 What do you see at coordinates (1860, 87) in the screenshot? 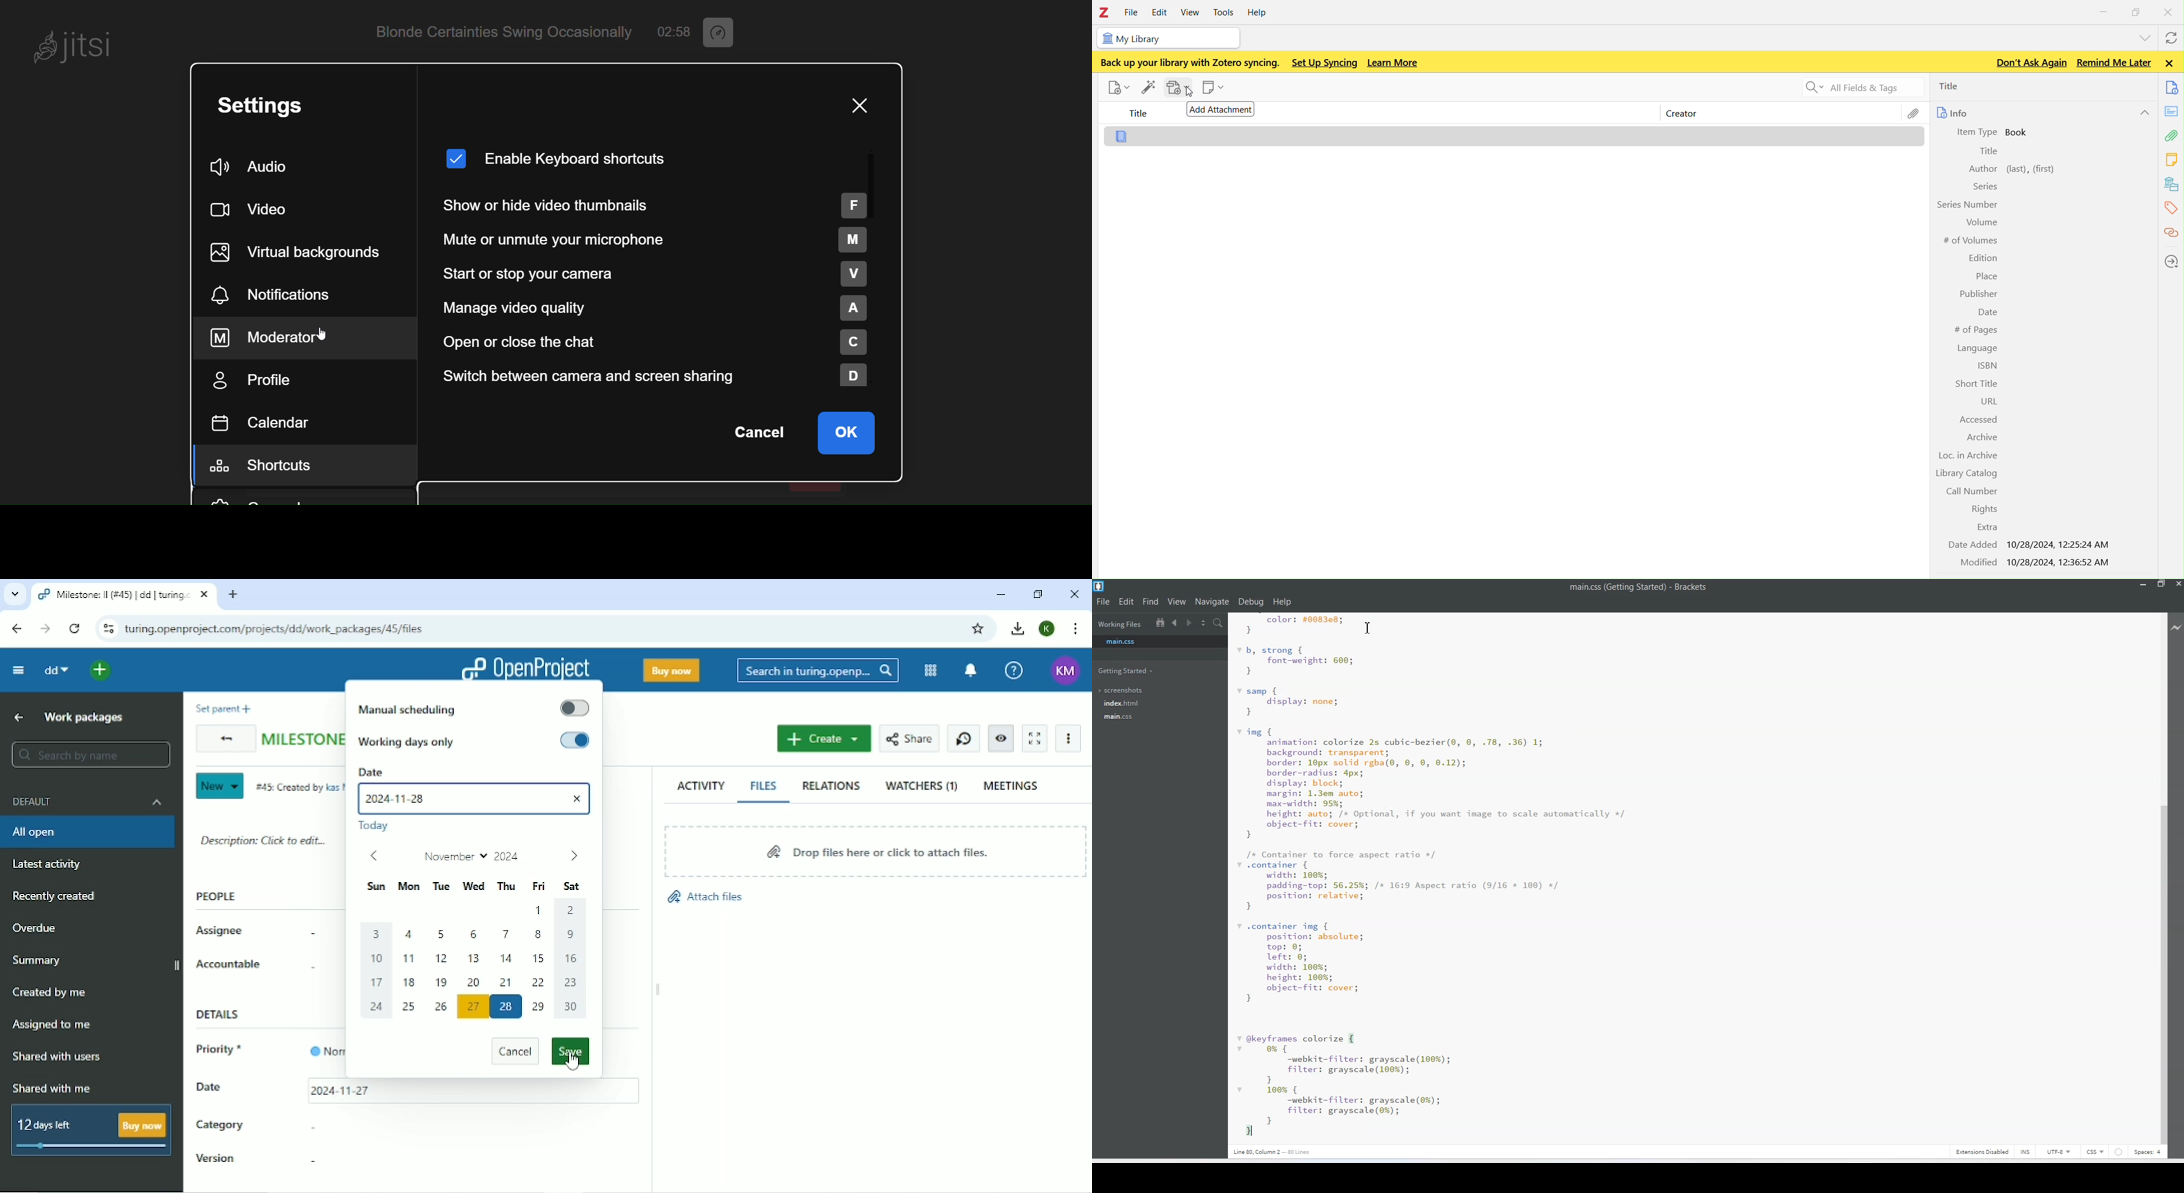
I see `Search all fields and tags` at bounding box center [1860, 87].